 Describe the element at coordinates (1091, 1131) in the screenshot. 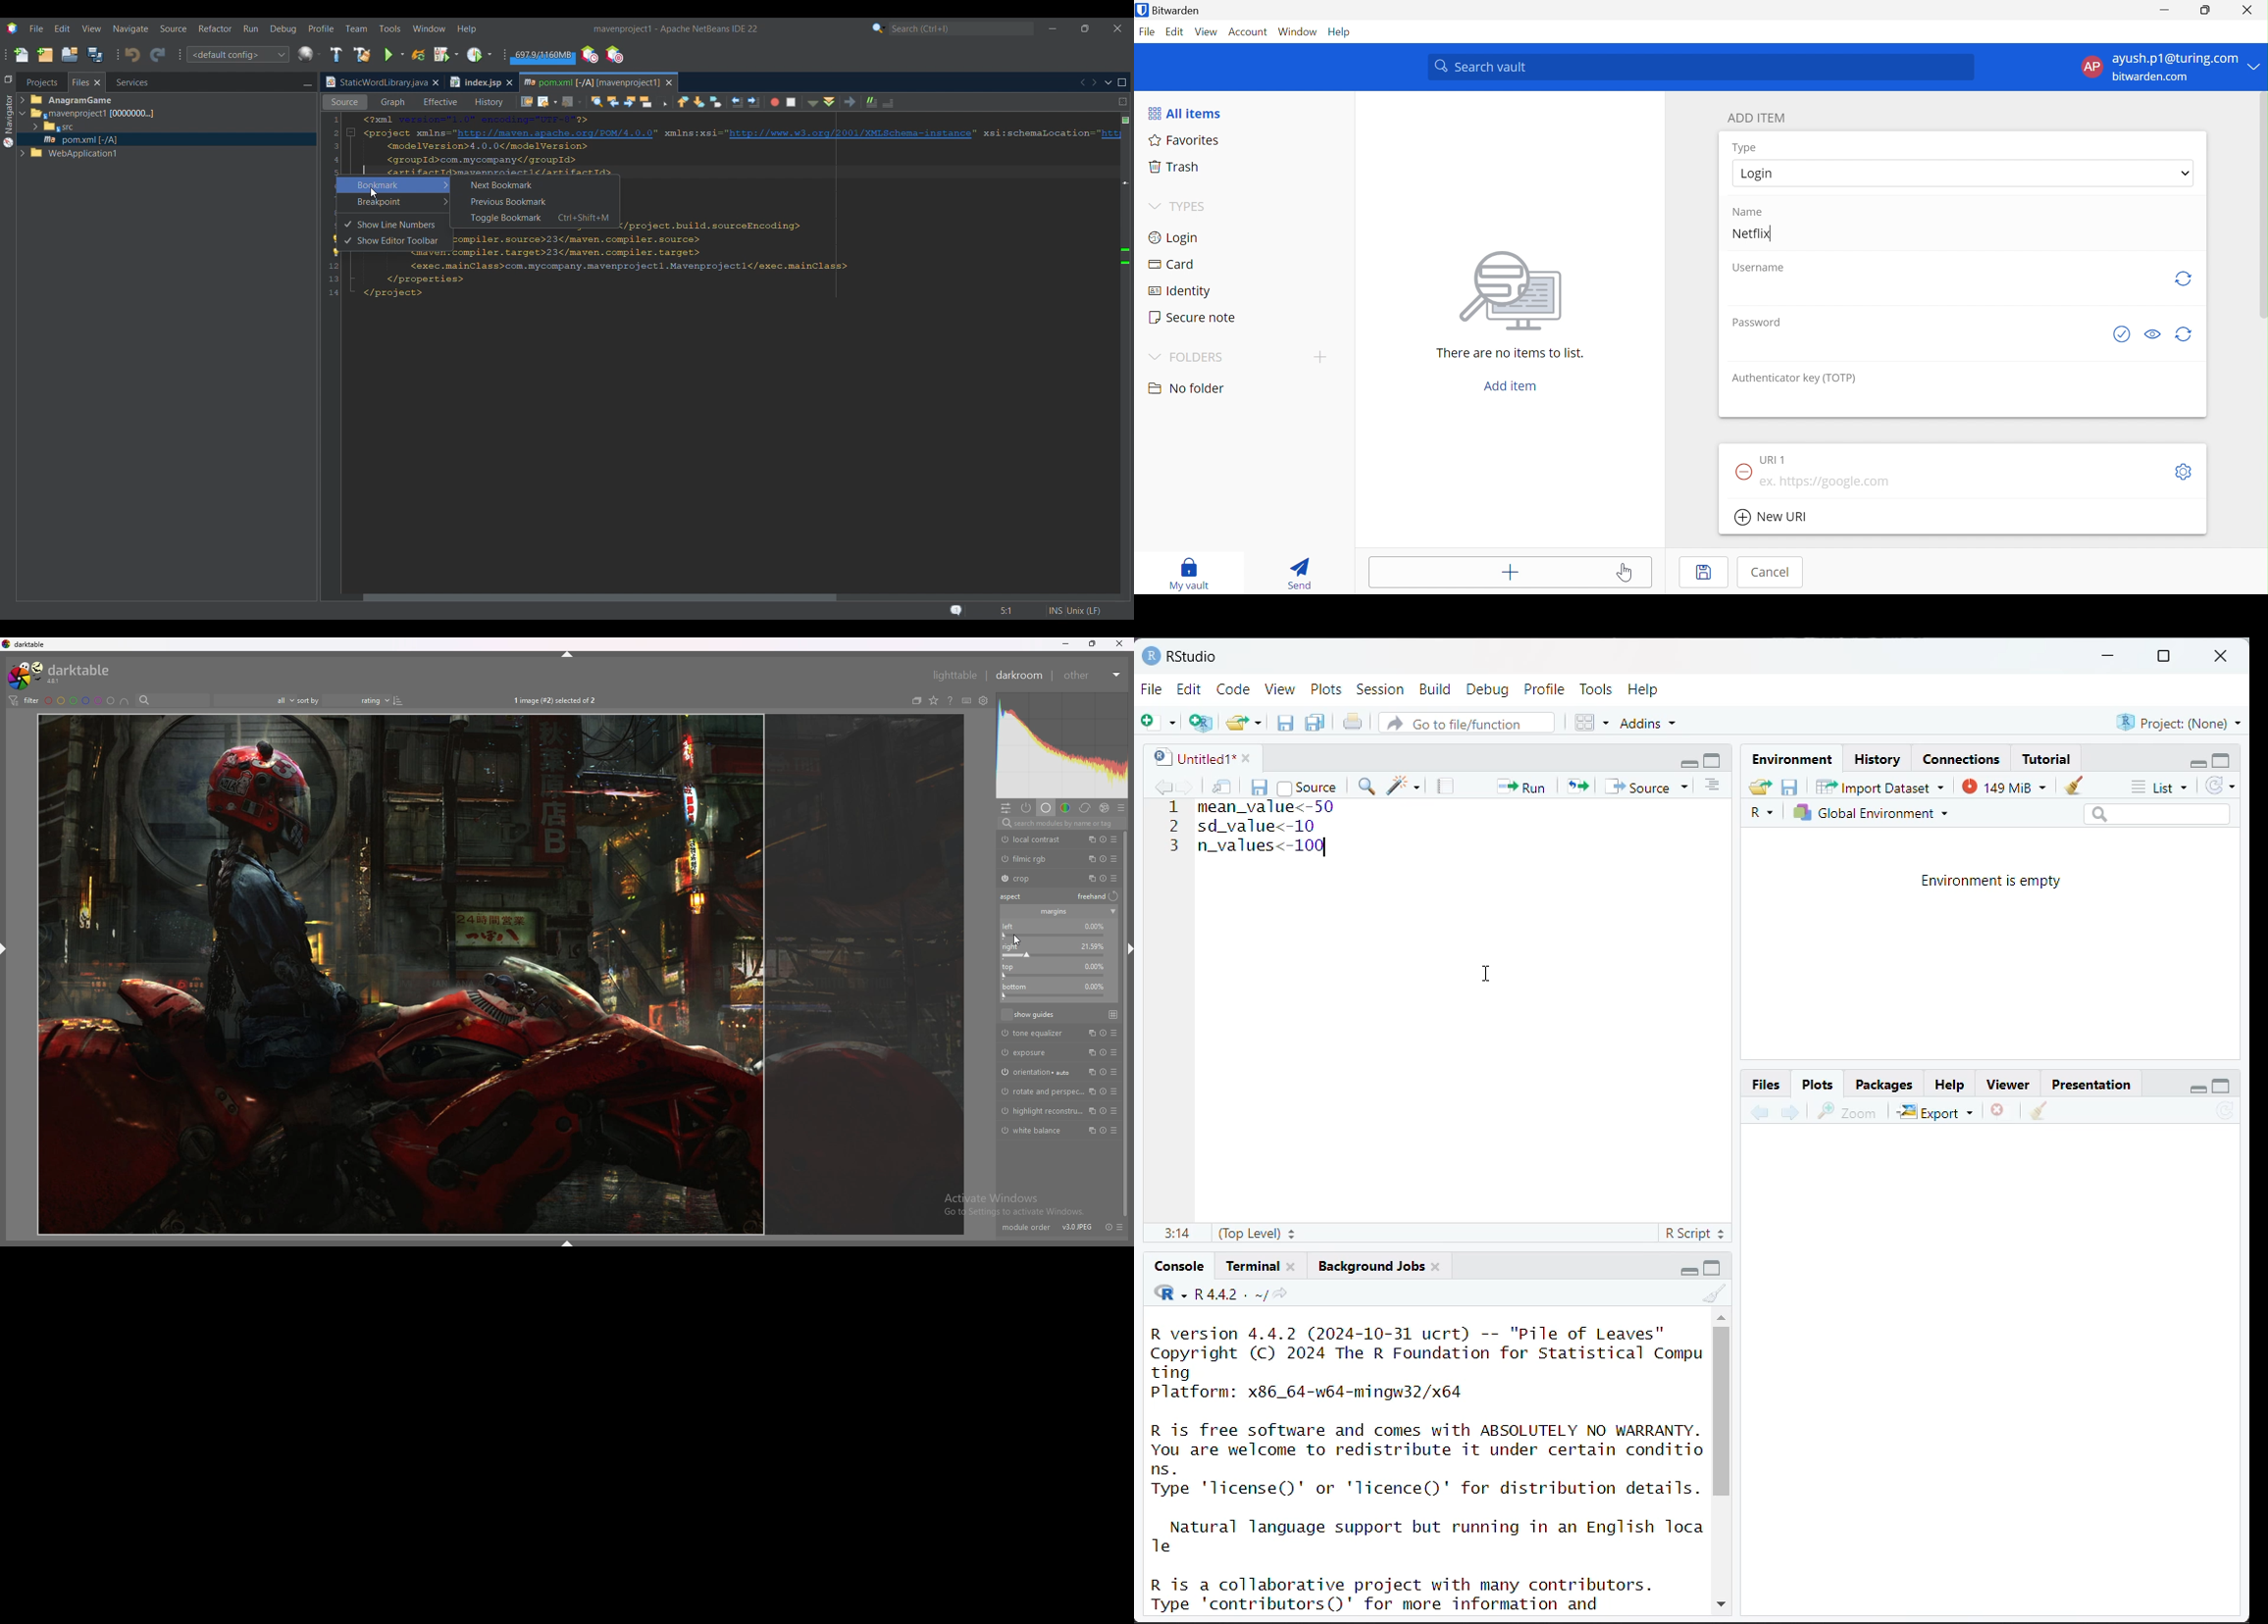

I see `multiple instances action` at that location.